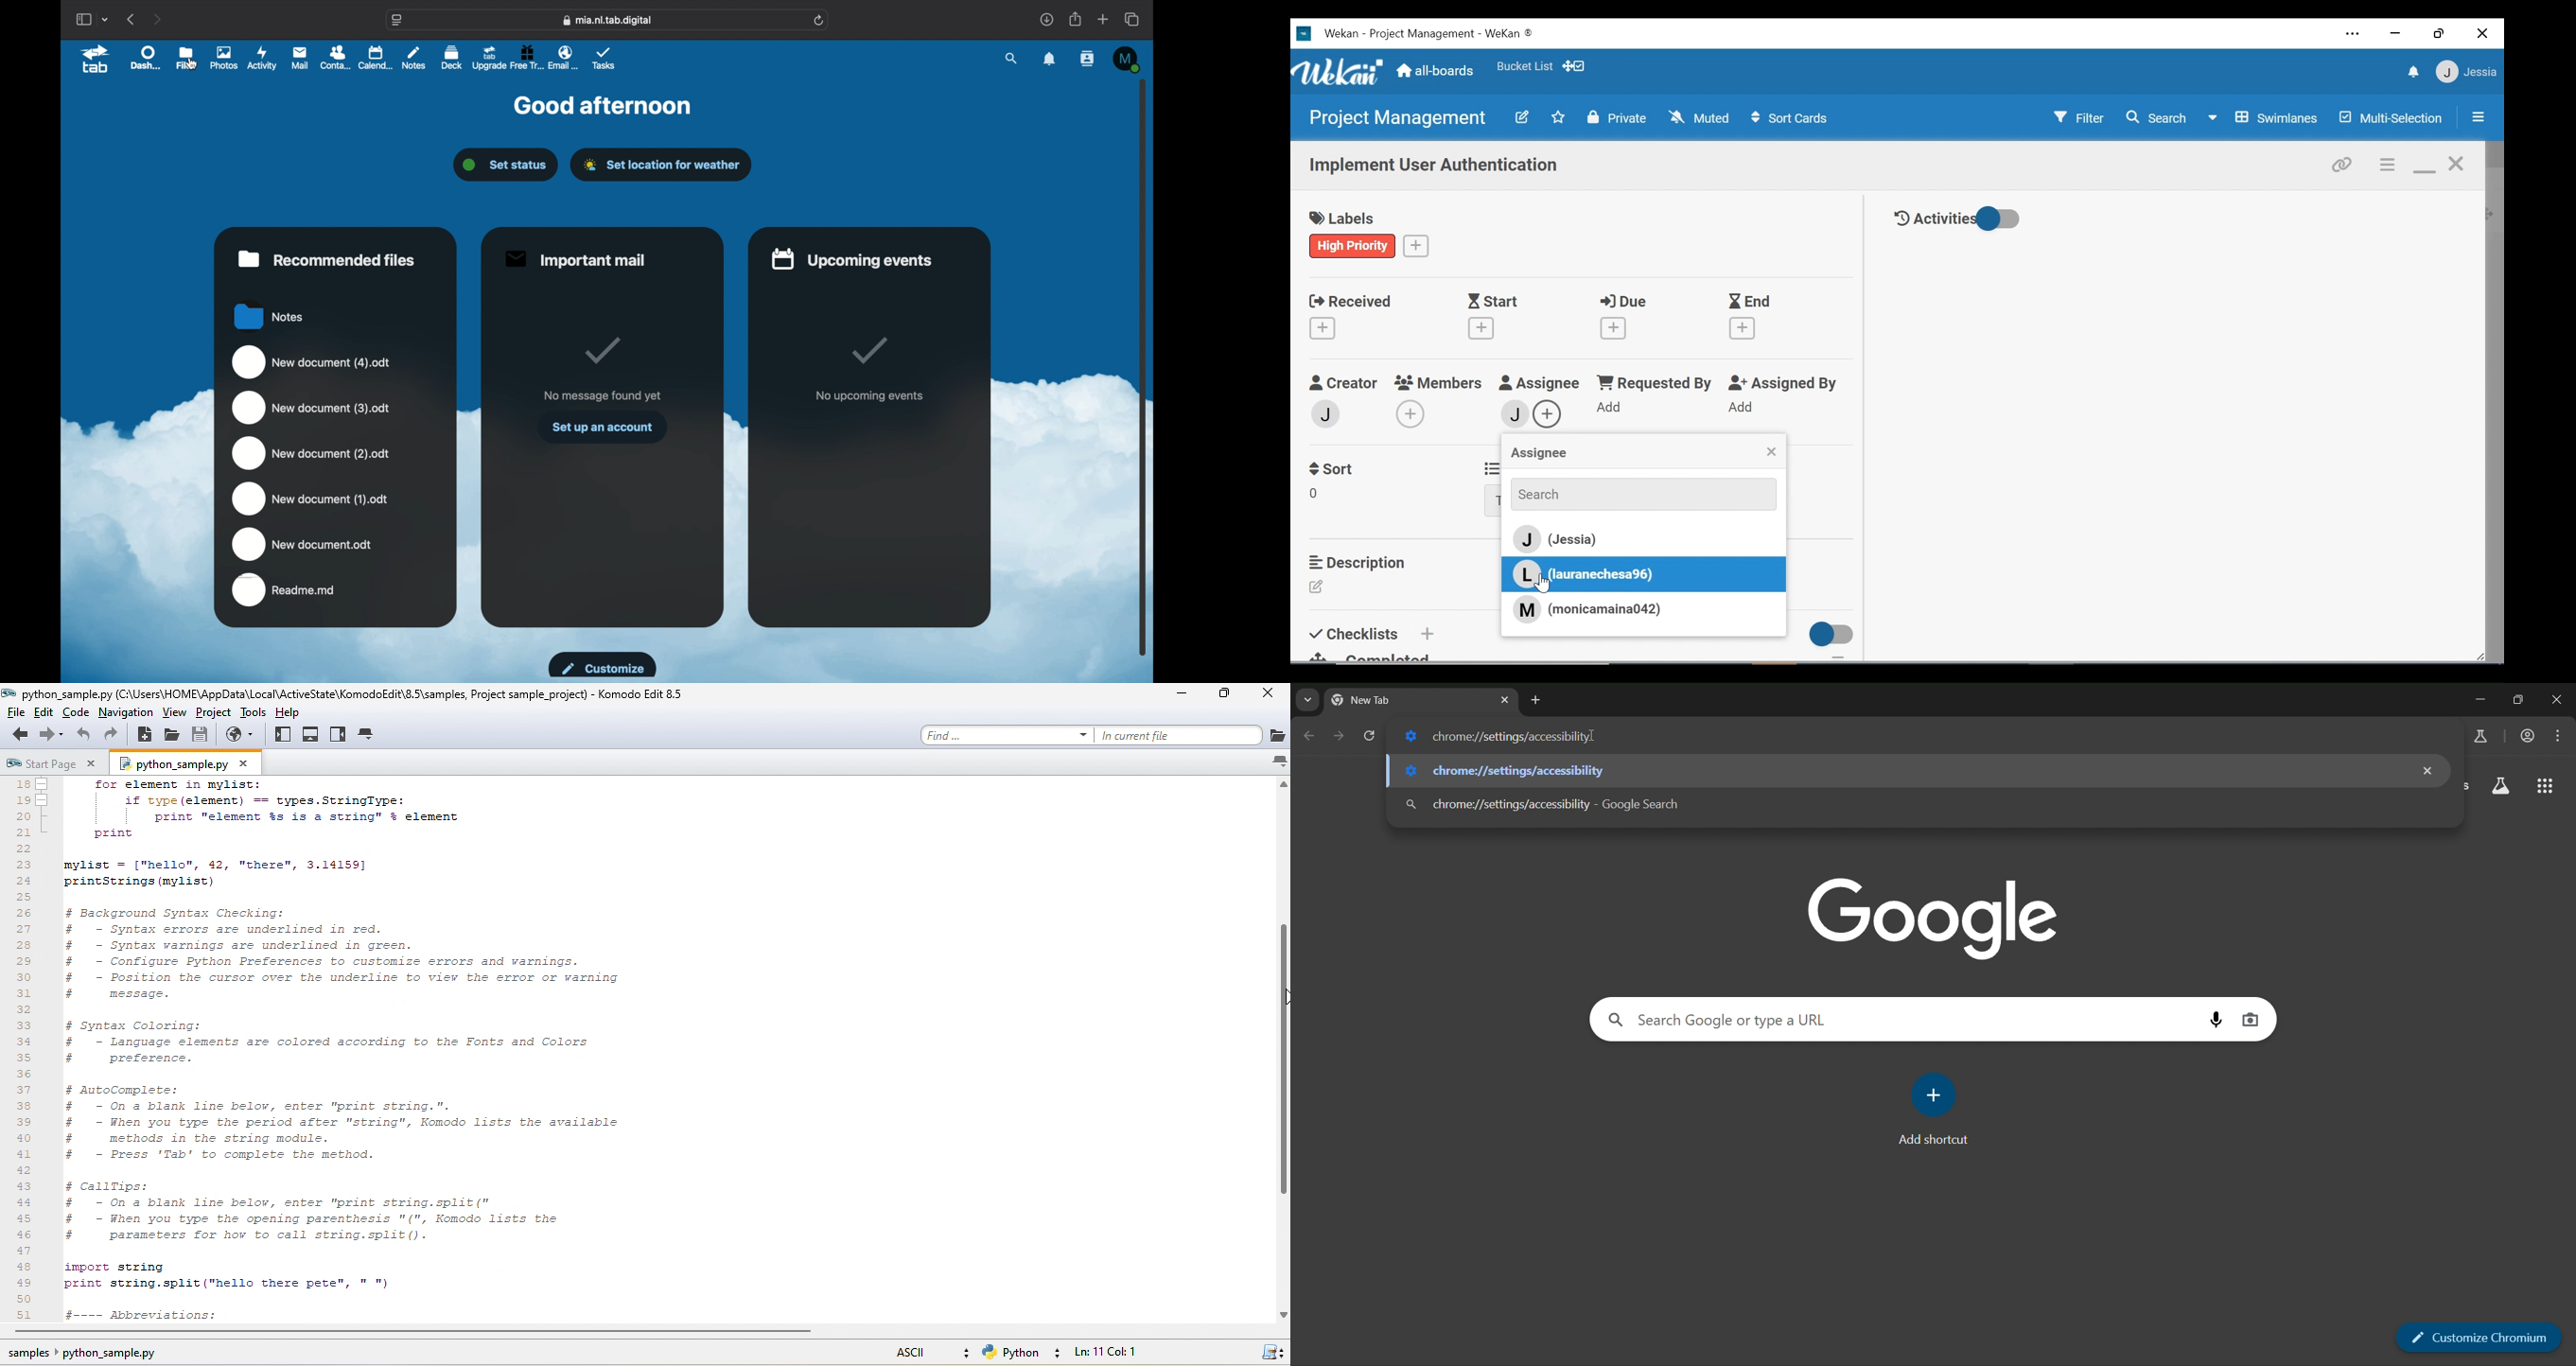 Image resolution: width=2576 pixels, height=1372 pixels. I want to click on scroll box, so click(1143, 368).